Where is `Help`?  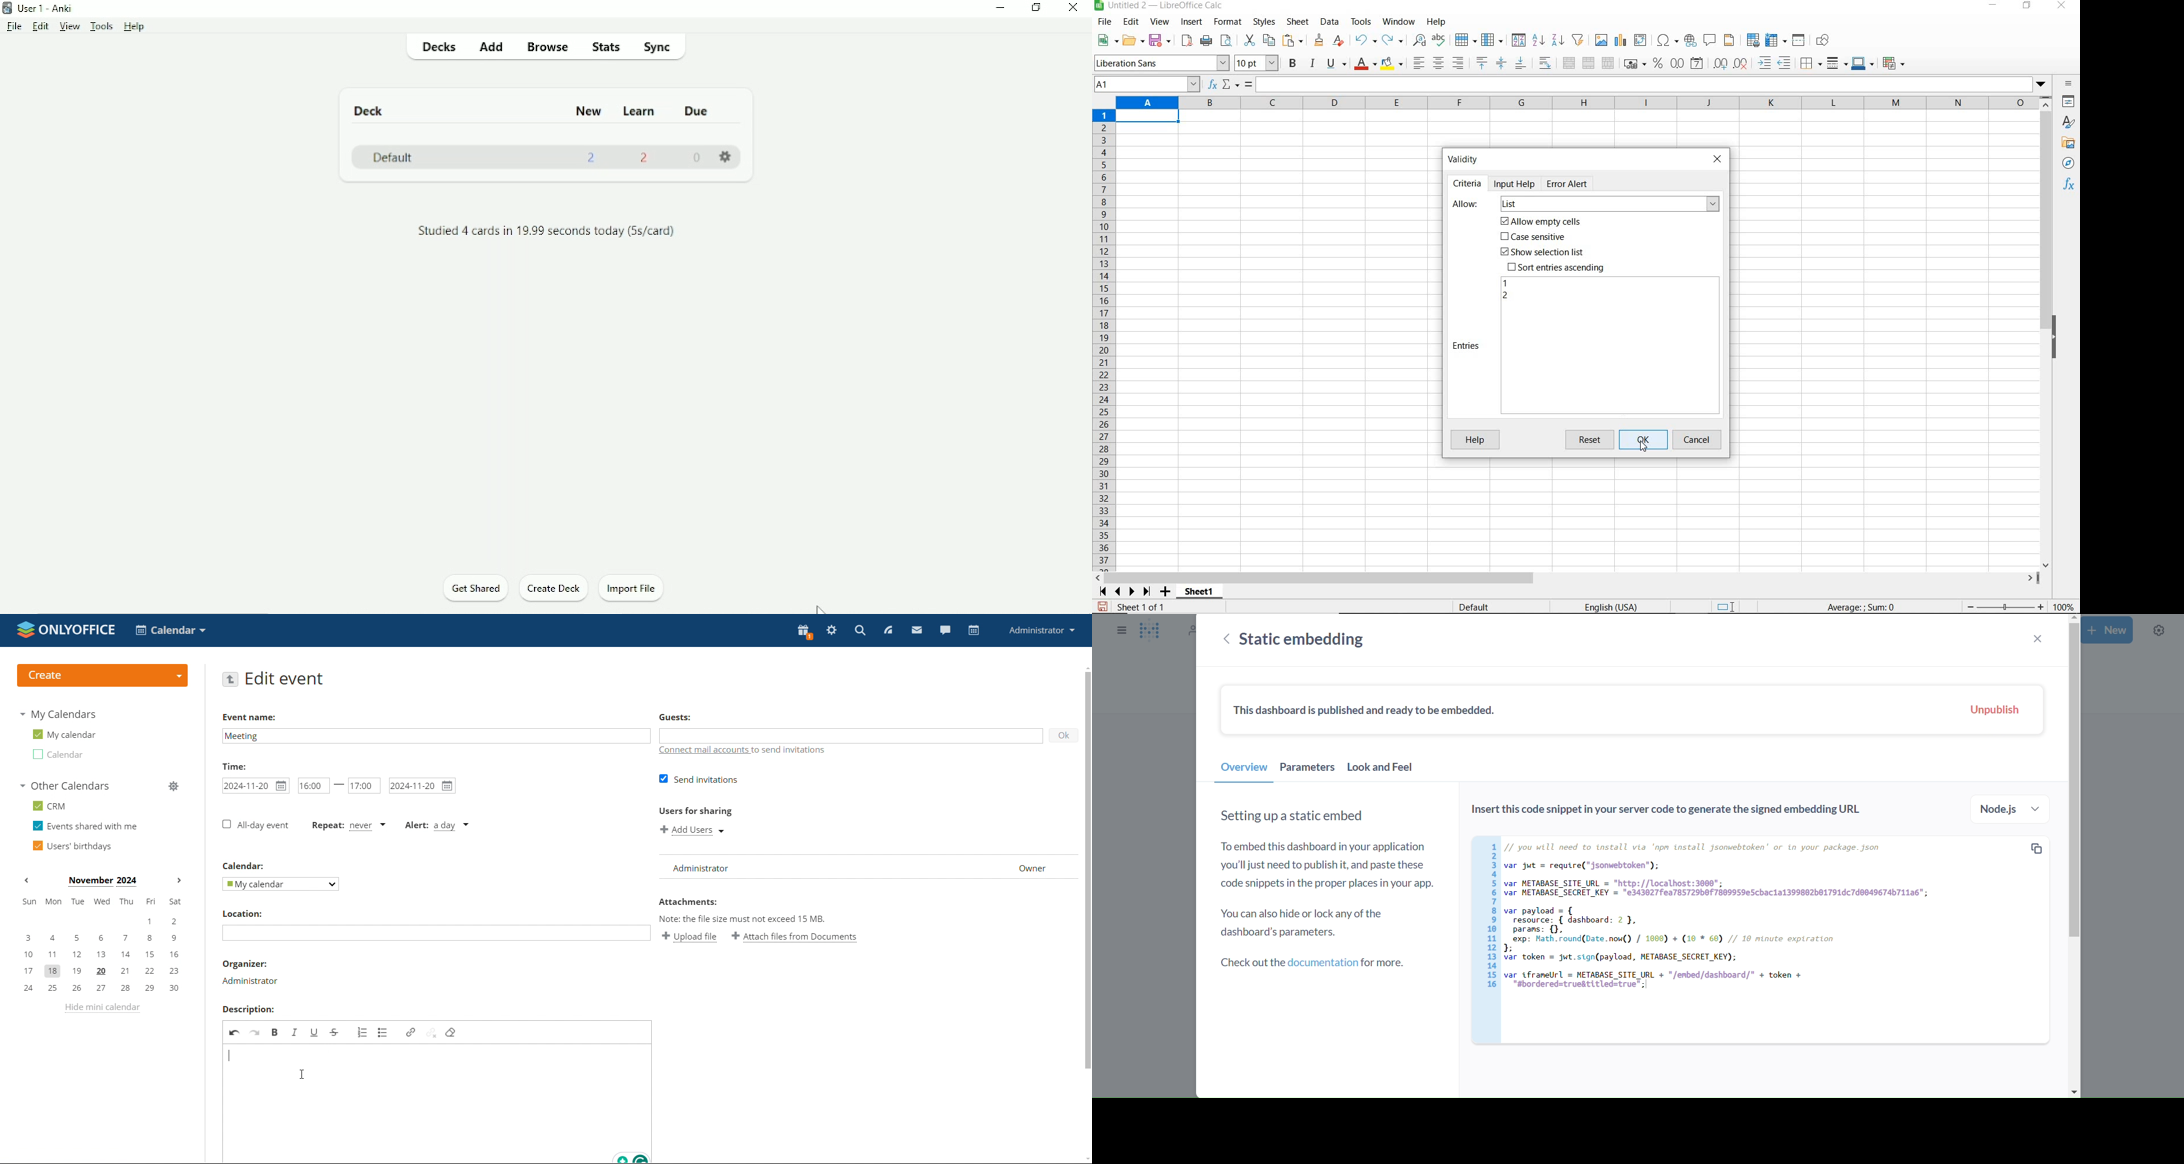 Help is located at coordinates (135, 27).